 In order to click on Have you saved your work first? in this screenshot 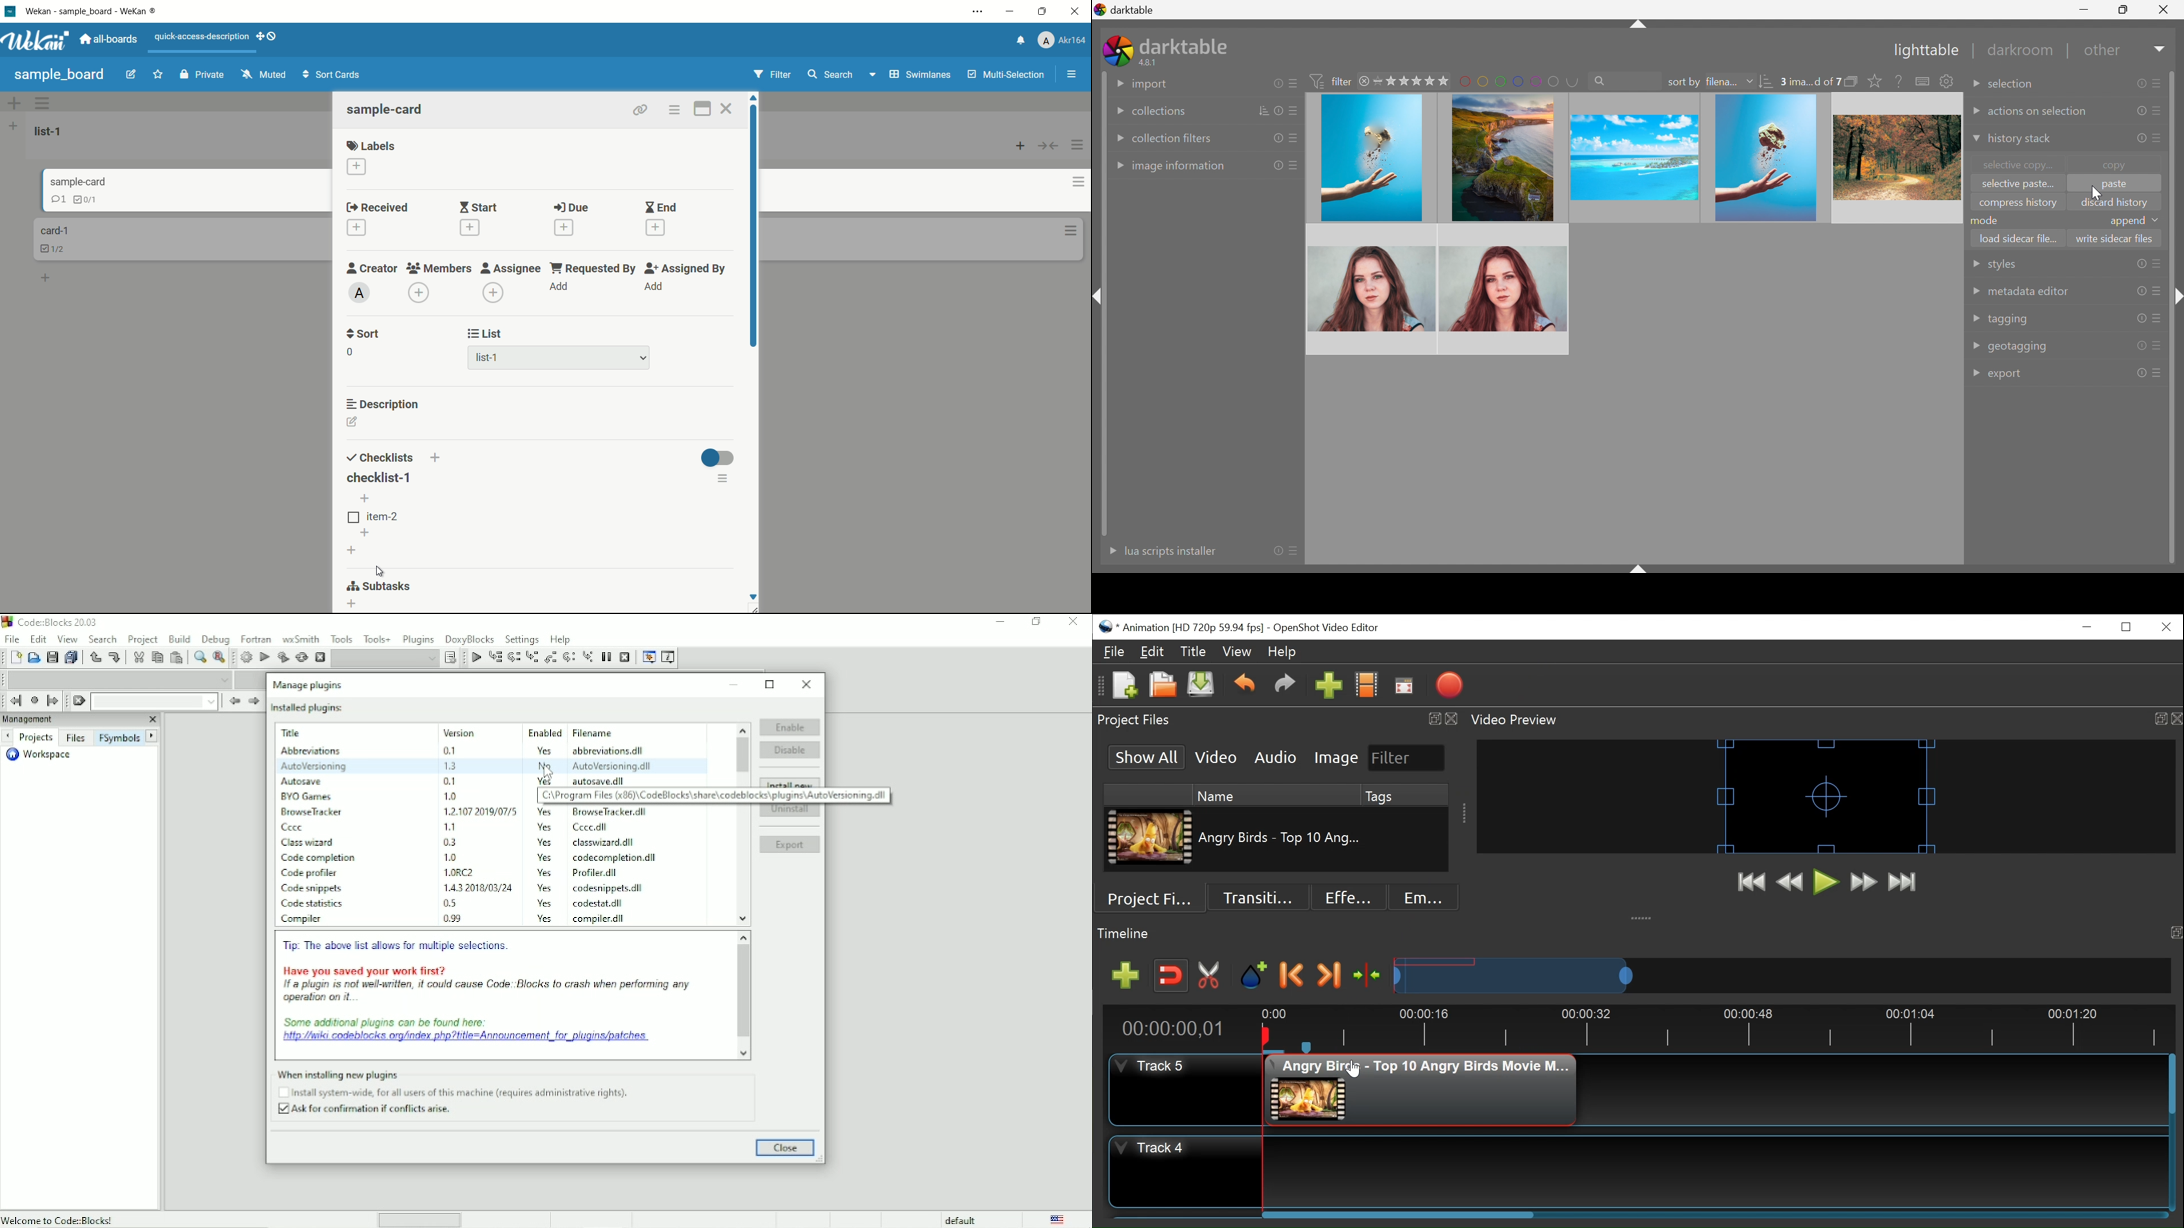, I will do `click(494, 983)`.